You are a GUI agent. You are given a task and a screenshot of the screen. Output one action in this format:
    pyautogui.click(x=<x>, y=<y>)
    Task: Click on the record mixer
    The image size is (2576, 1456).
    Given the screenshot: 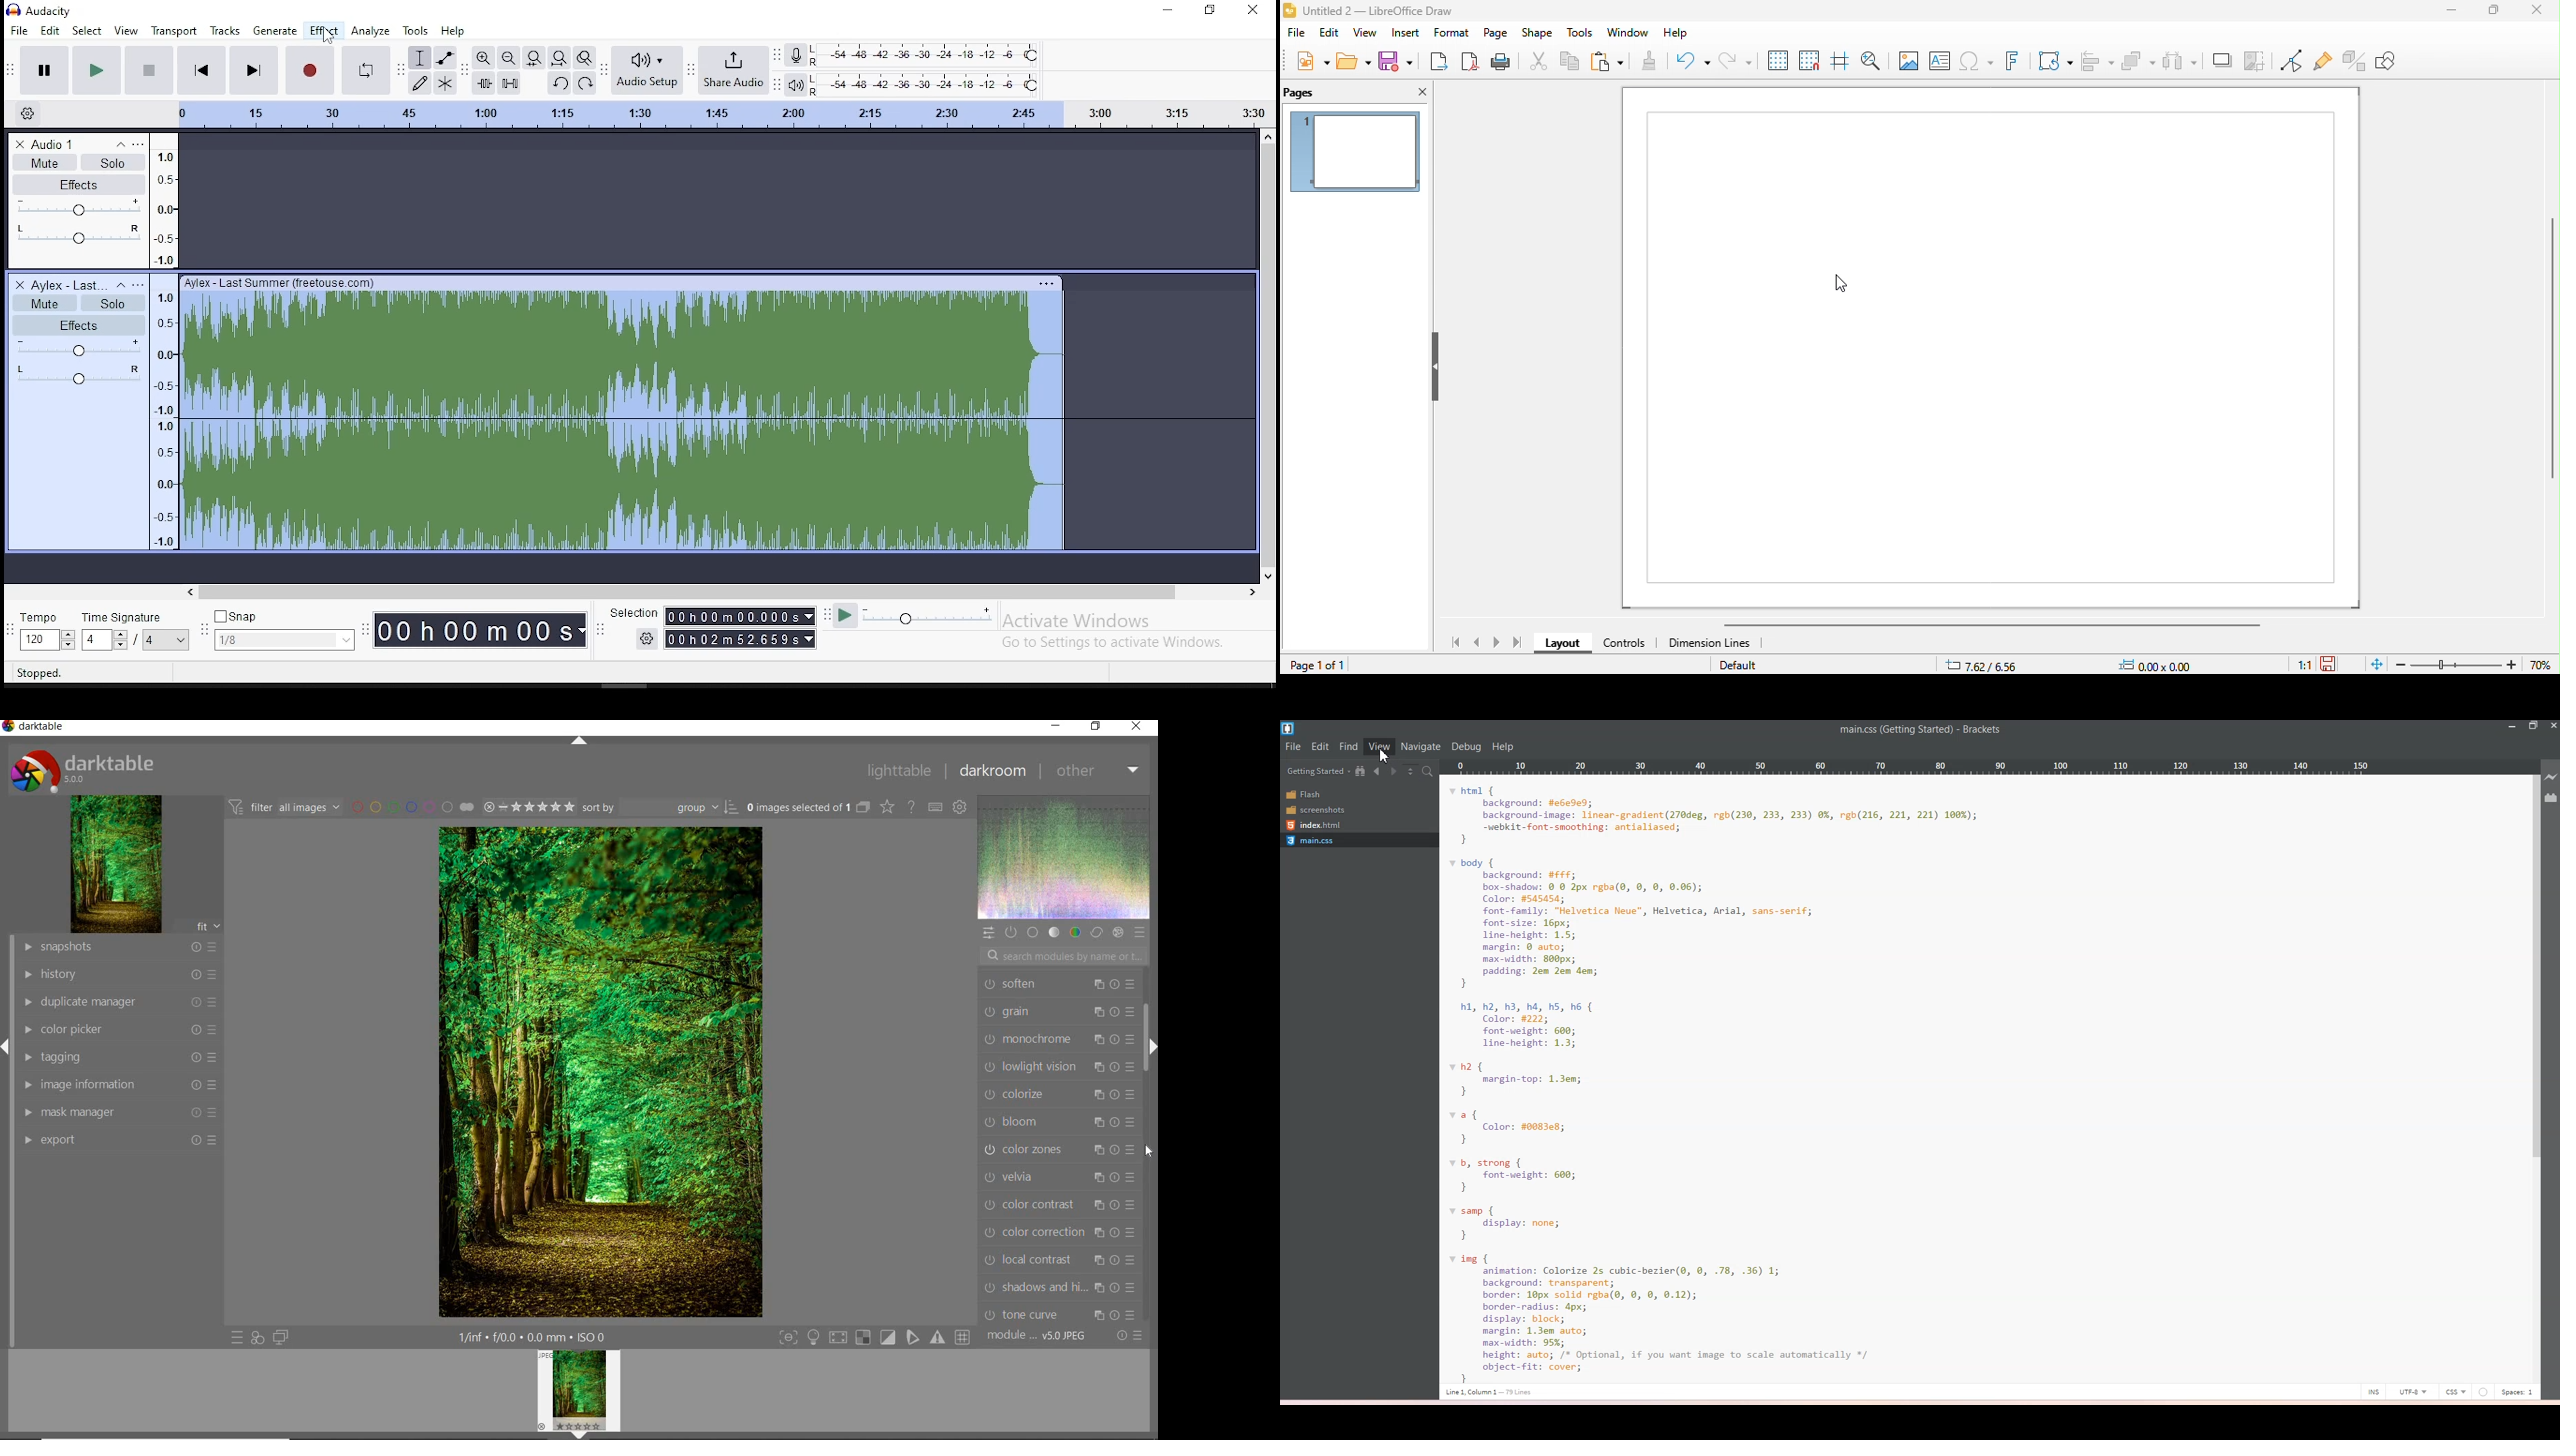 What is the action you would take?
    pyautogui.click(x=795, y=56)
    